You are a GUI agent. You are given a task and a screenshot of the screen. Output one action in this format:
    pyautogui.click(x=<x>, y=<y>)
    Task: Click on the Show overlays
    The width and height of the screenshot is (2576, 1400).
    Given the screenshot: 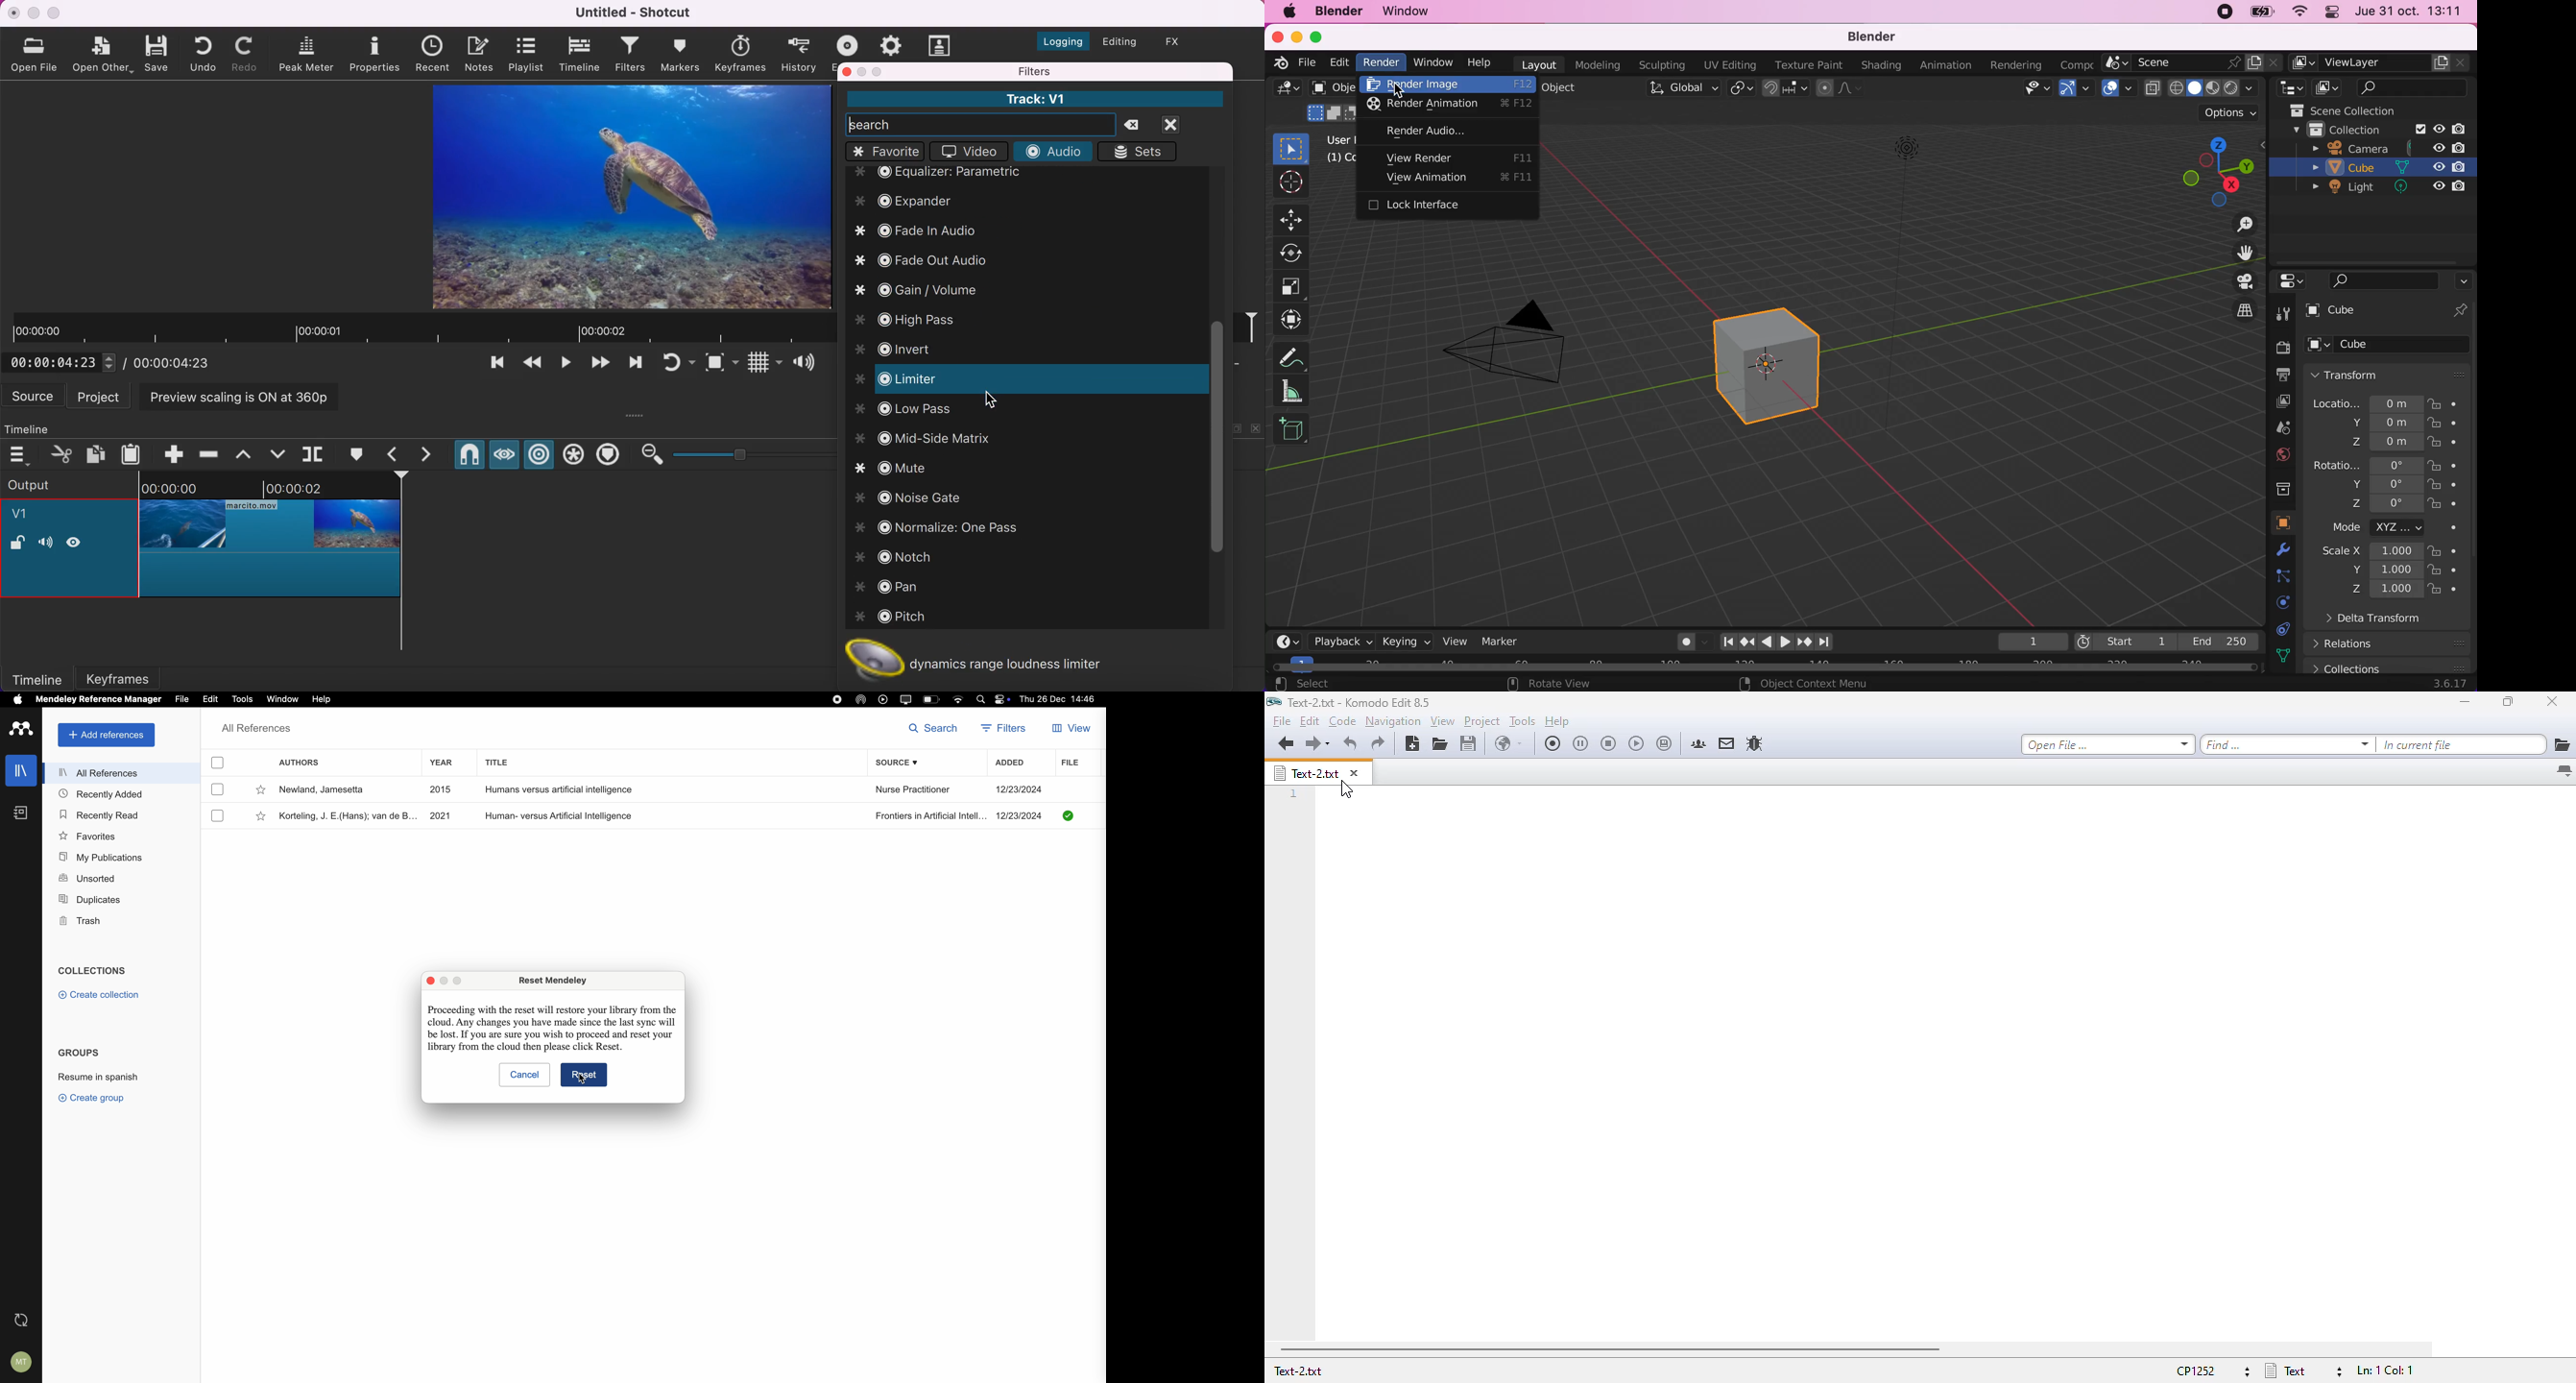 What is the action you would take?
    pyautogui.click(x=2119, y=90)
    